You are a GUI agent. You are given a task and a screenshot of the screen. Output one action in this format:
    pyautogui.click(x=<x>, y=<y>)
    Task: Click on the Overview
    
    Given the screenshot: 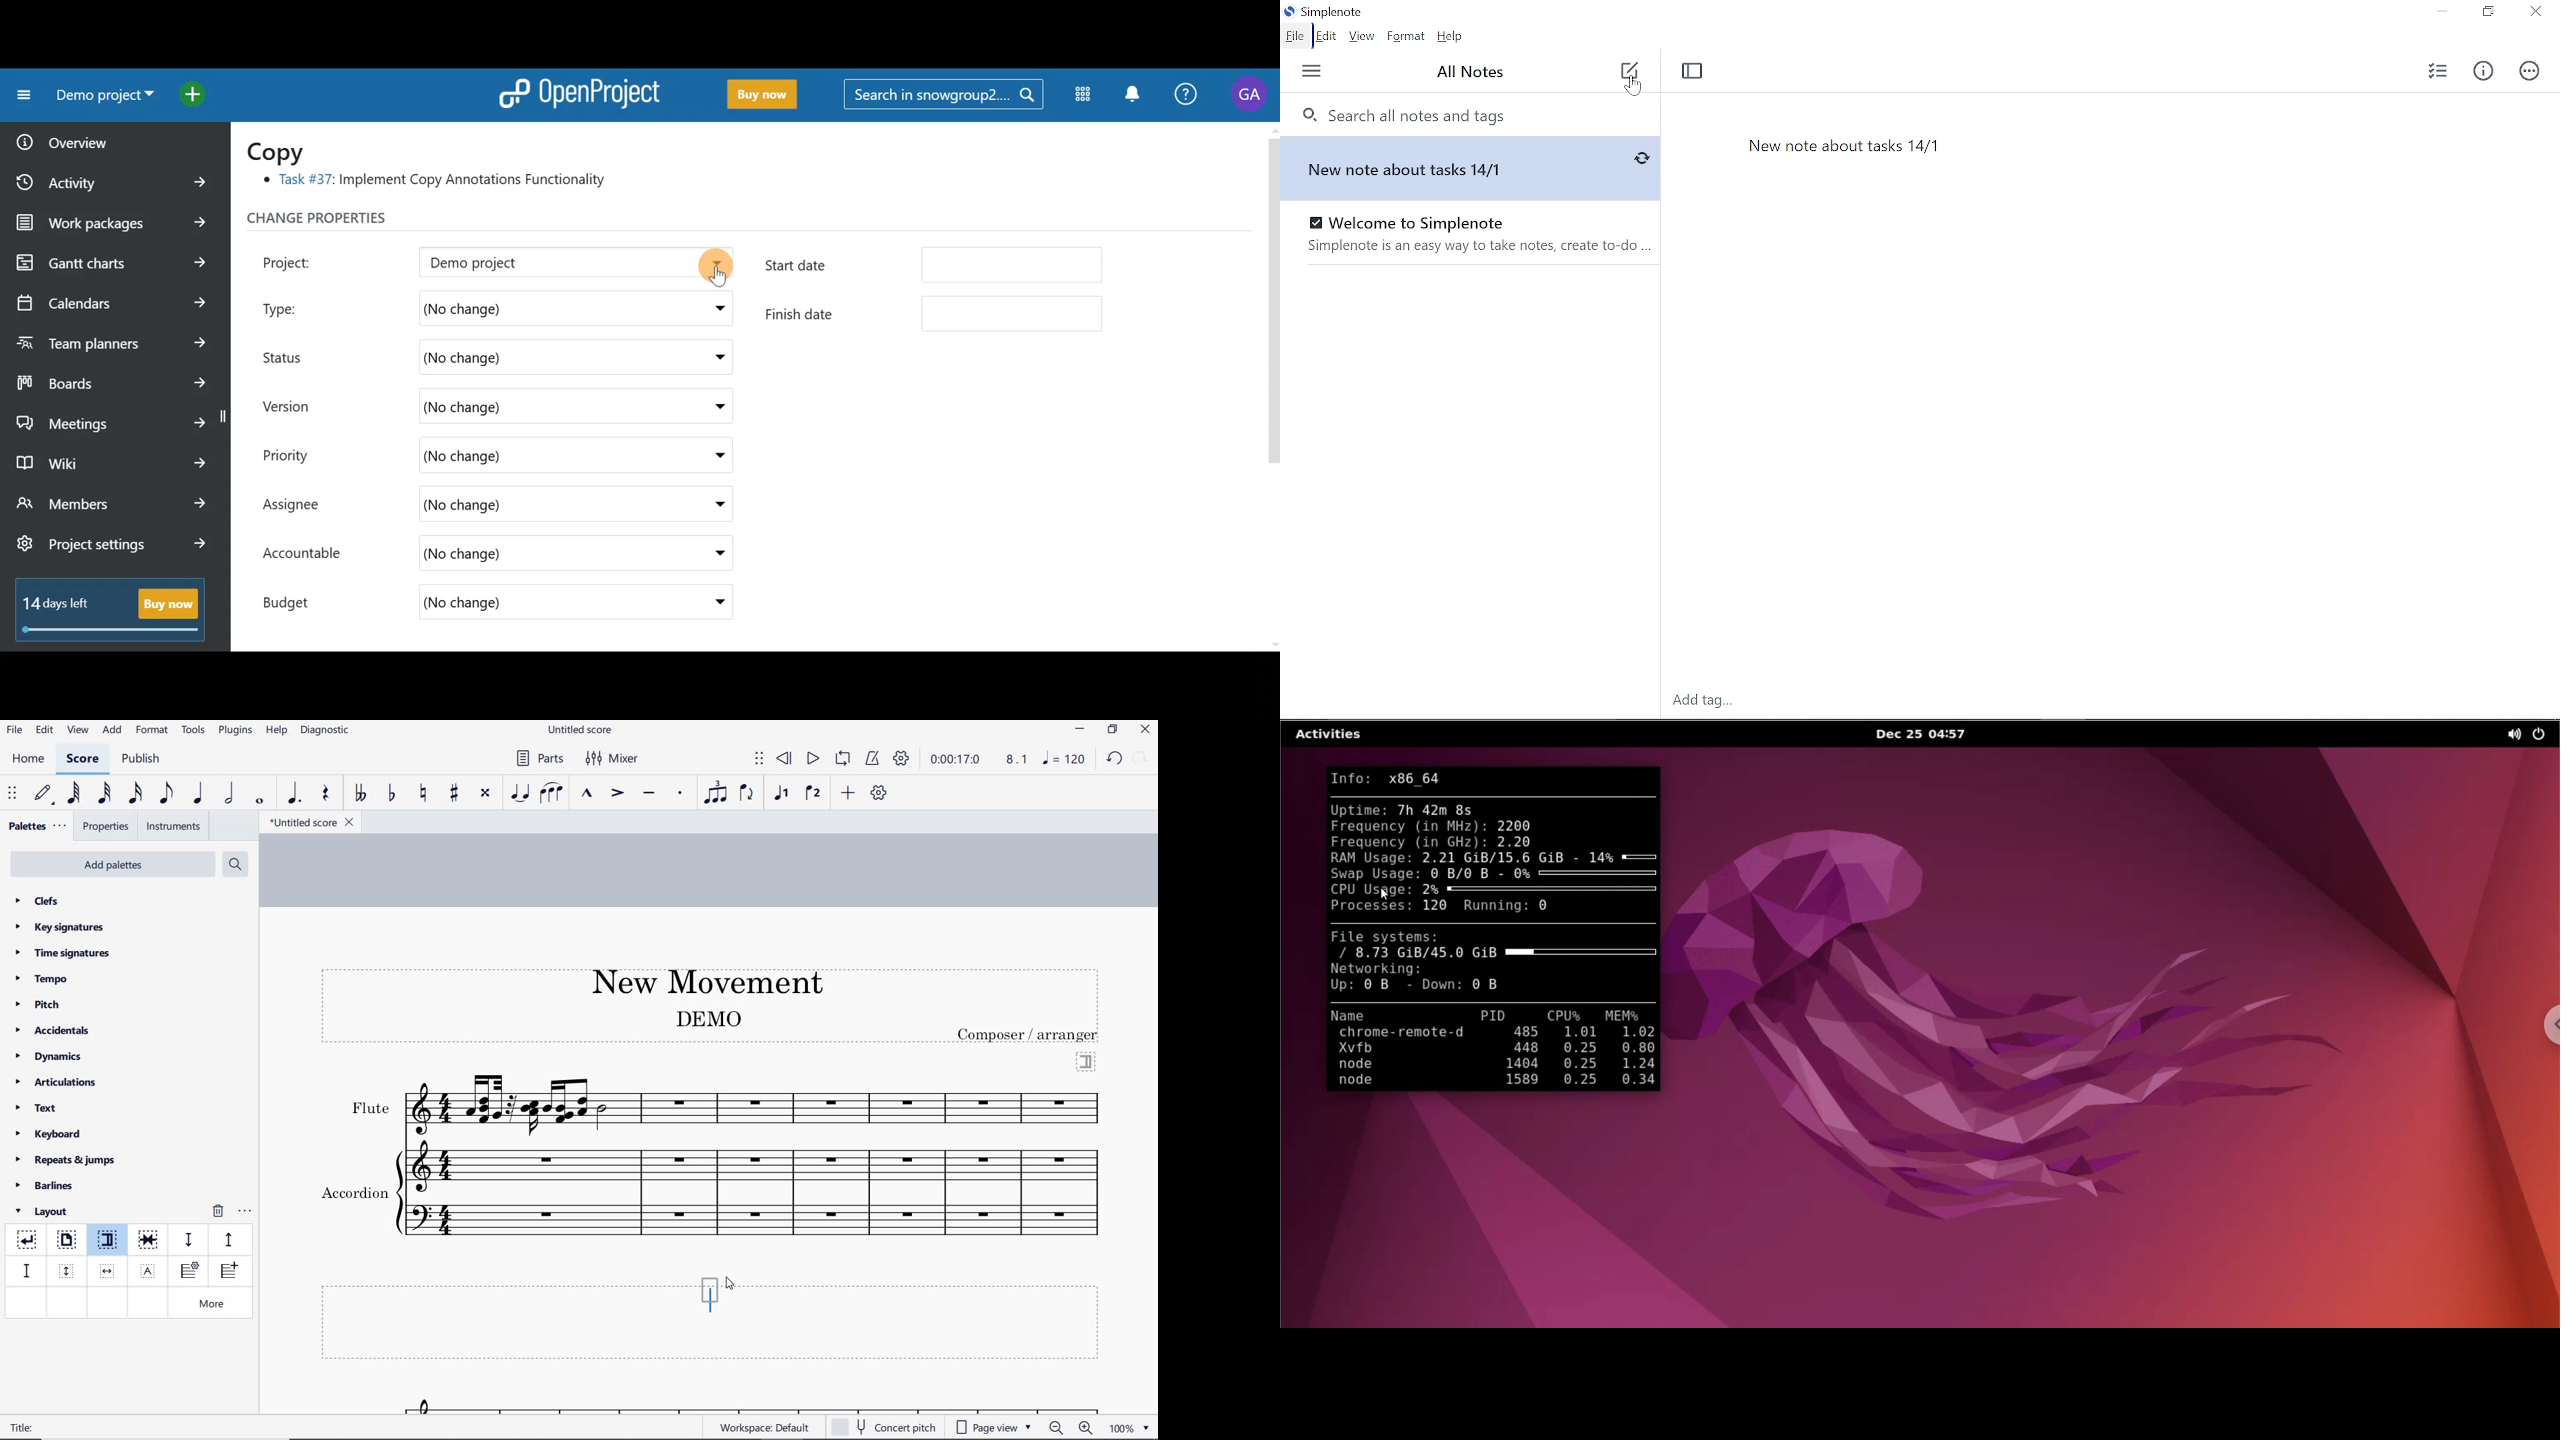 What is the action you would take?
    pyautogui.click(x=101, y=138)
    